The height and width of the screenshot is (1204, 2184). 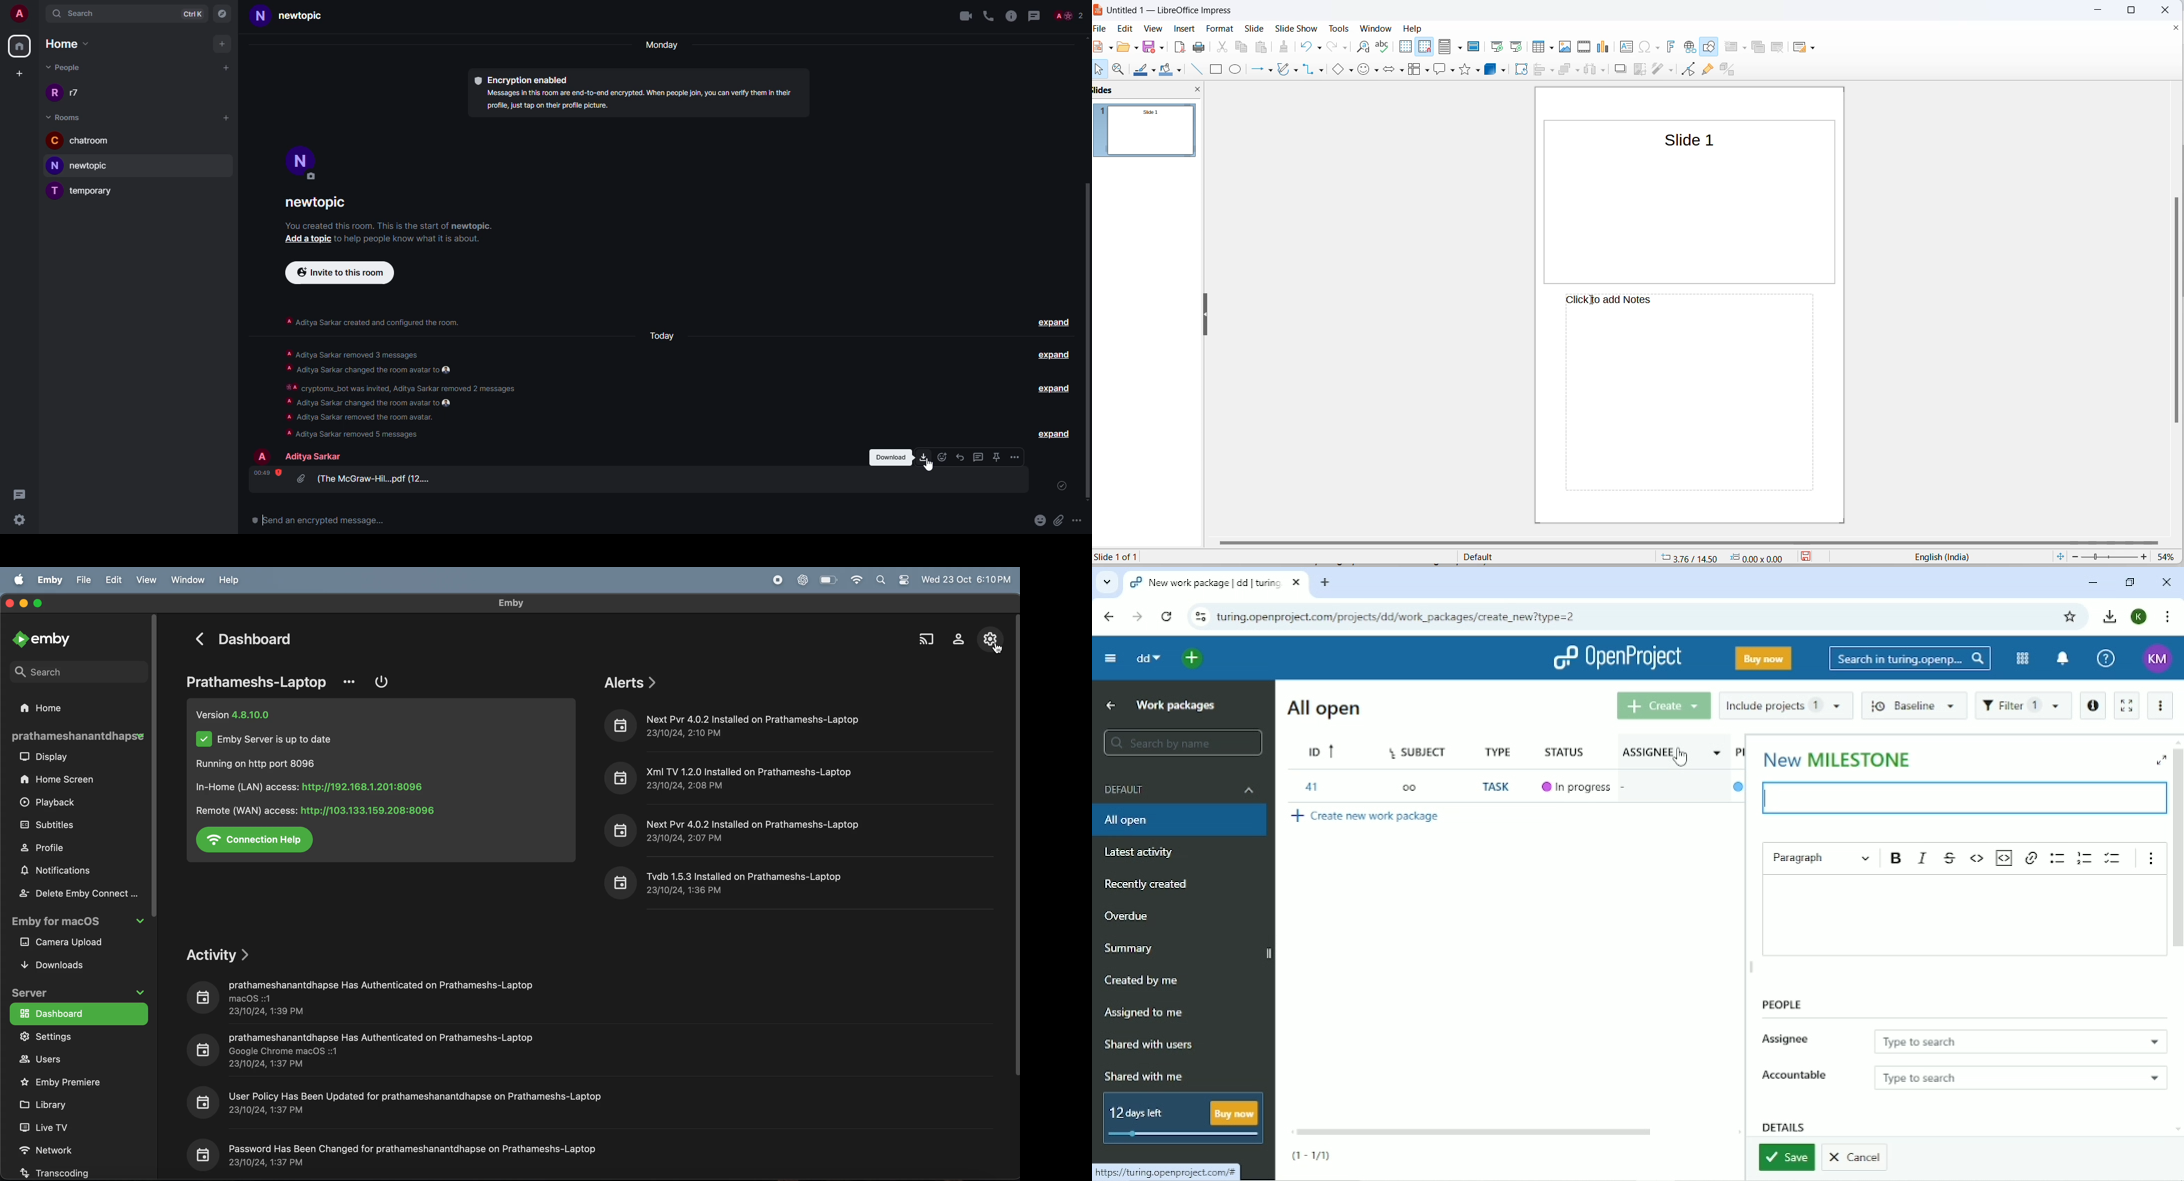 What do you see at coordinates (1175, 706) in the screenshot?
I see `Work packages` at bounding box center [1175, 706].